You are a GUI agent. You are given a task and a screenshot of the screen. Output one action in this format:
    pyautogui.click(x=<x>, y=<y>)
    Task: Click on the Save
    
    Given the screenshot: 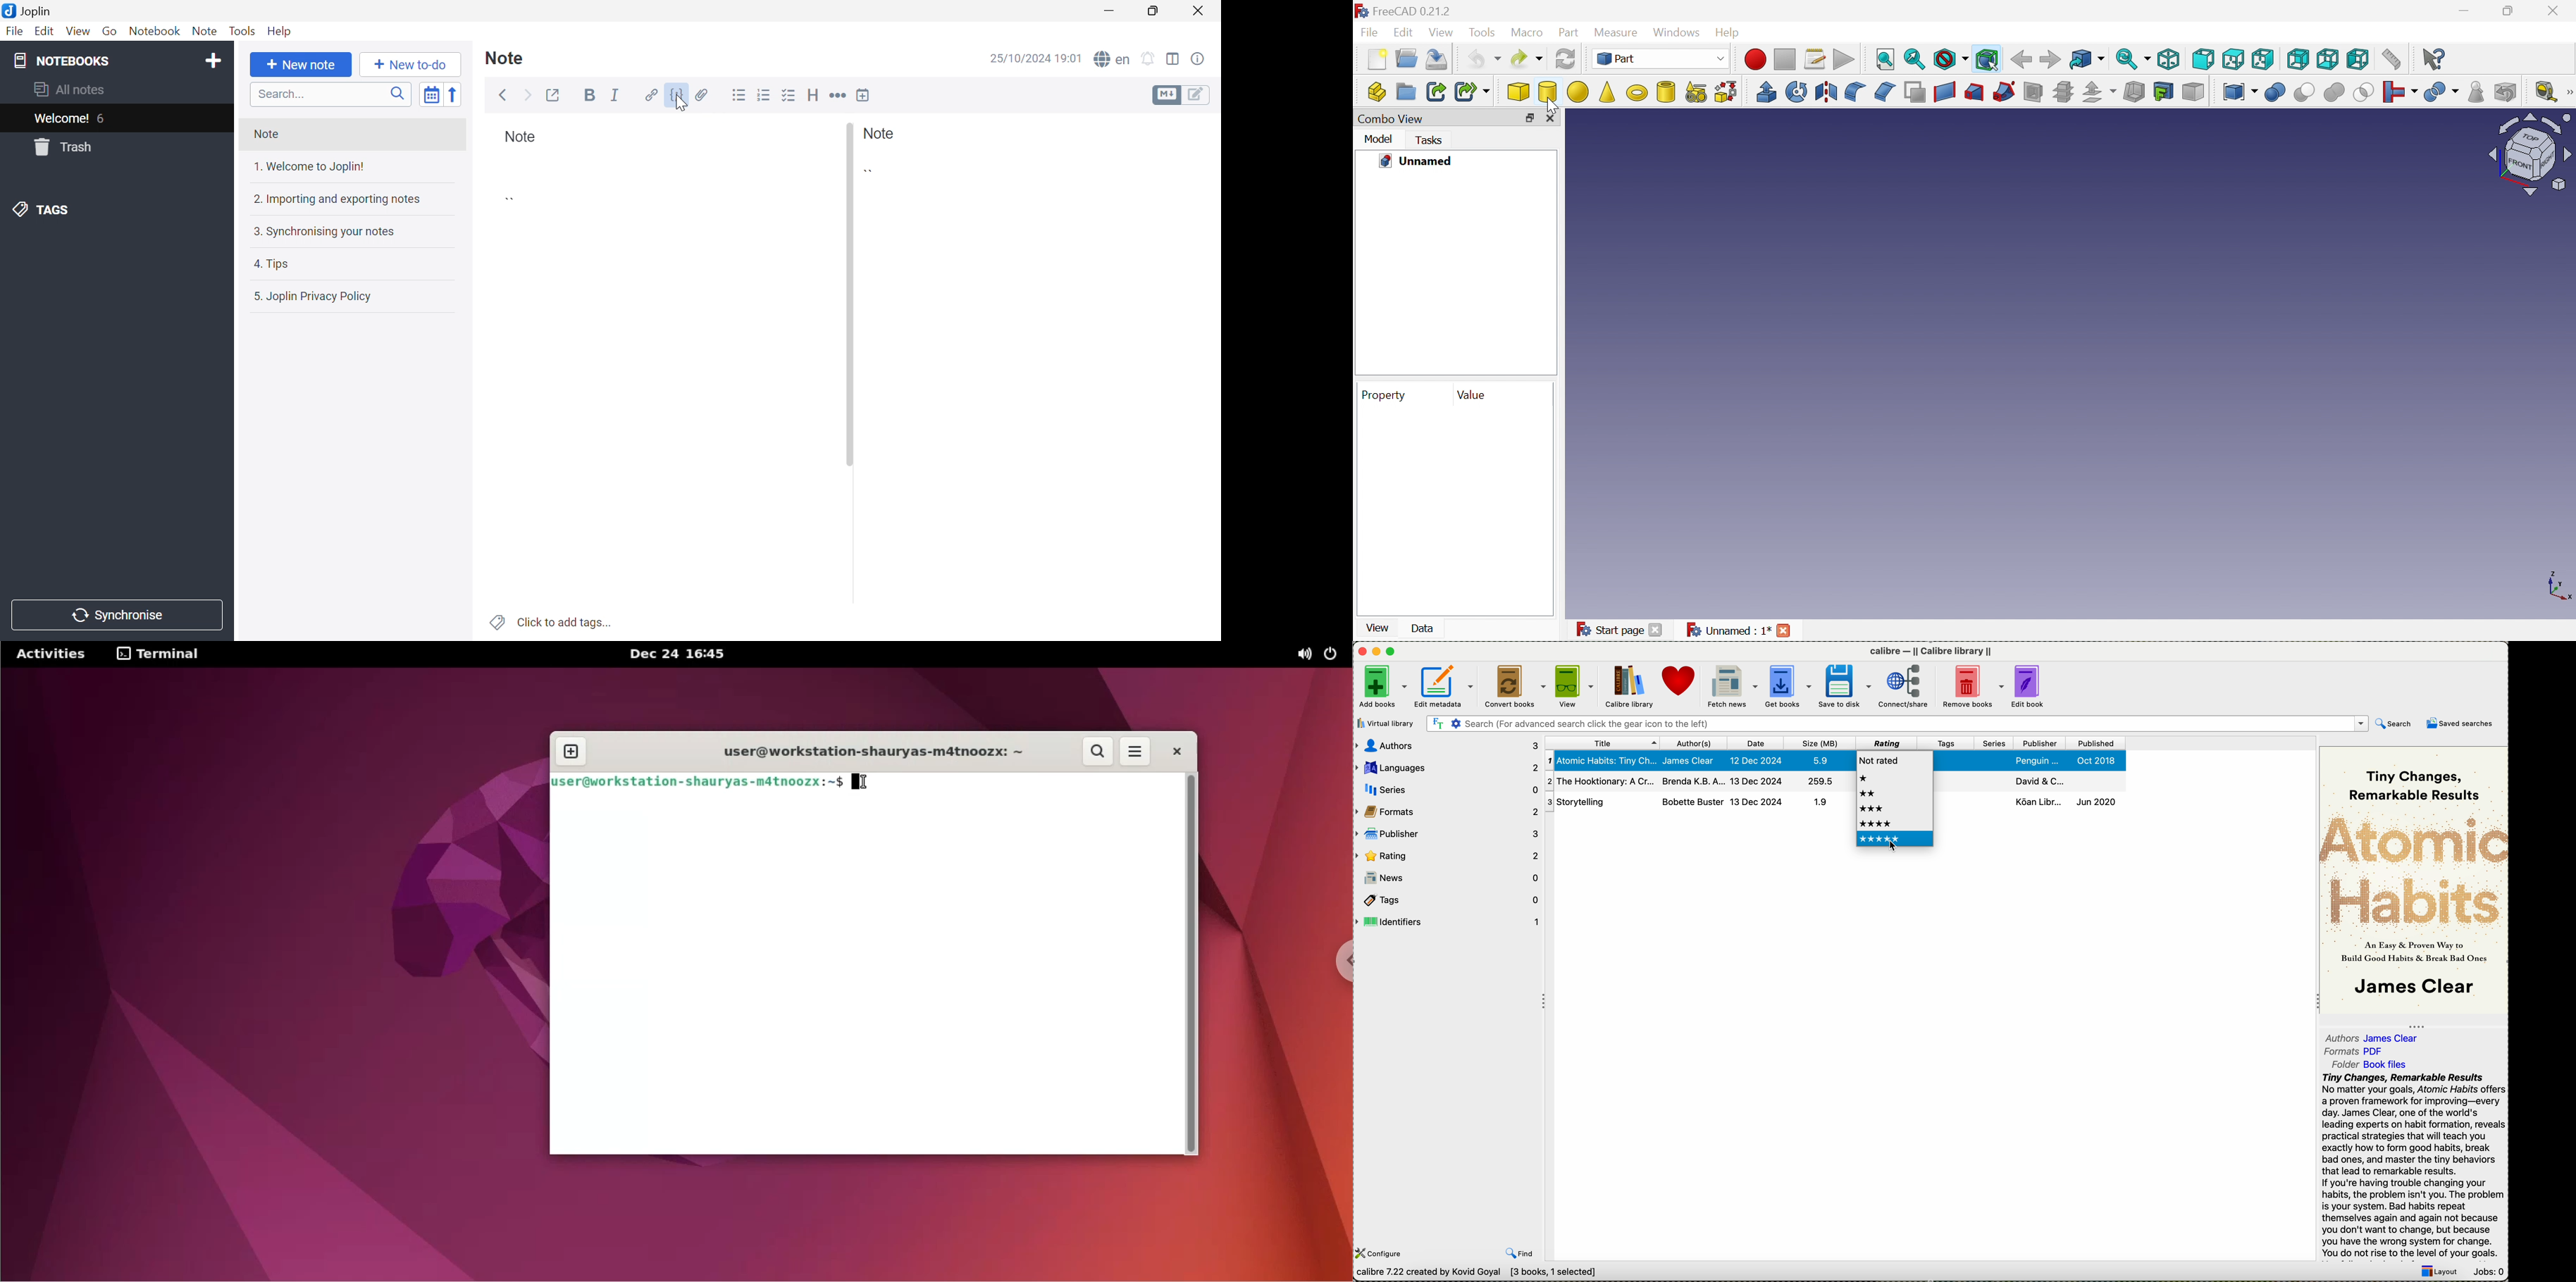 What is the action you would take?
    pyautogui.click(x=1439, y=59)
    